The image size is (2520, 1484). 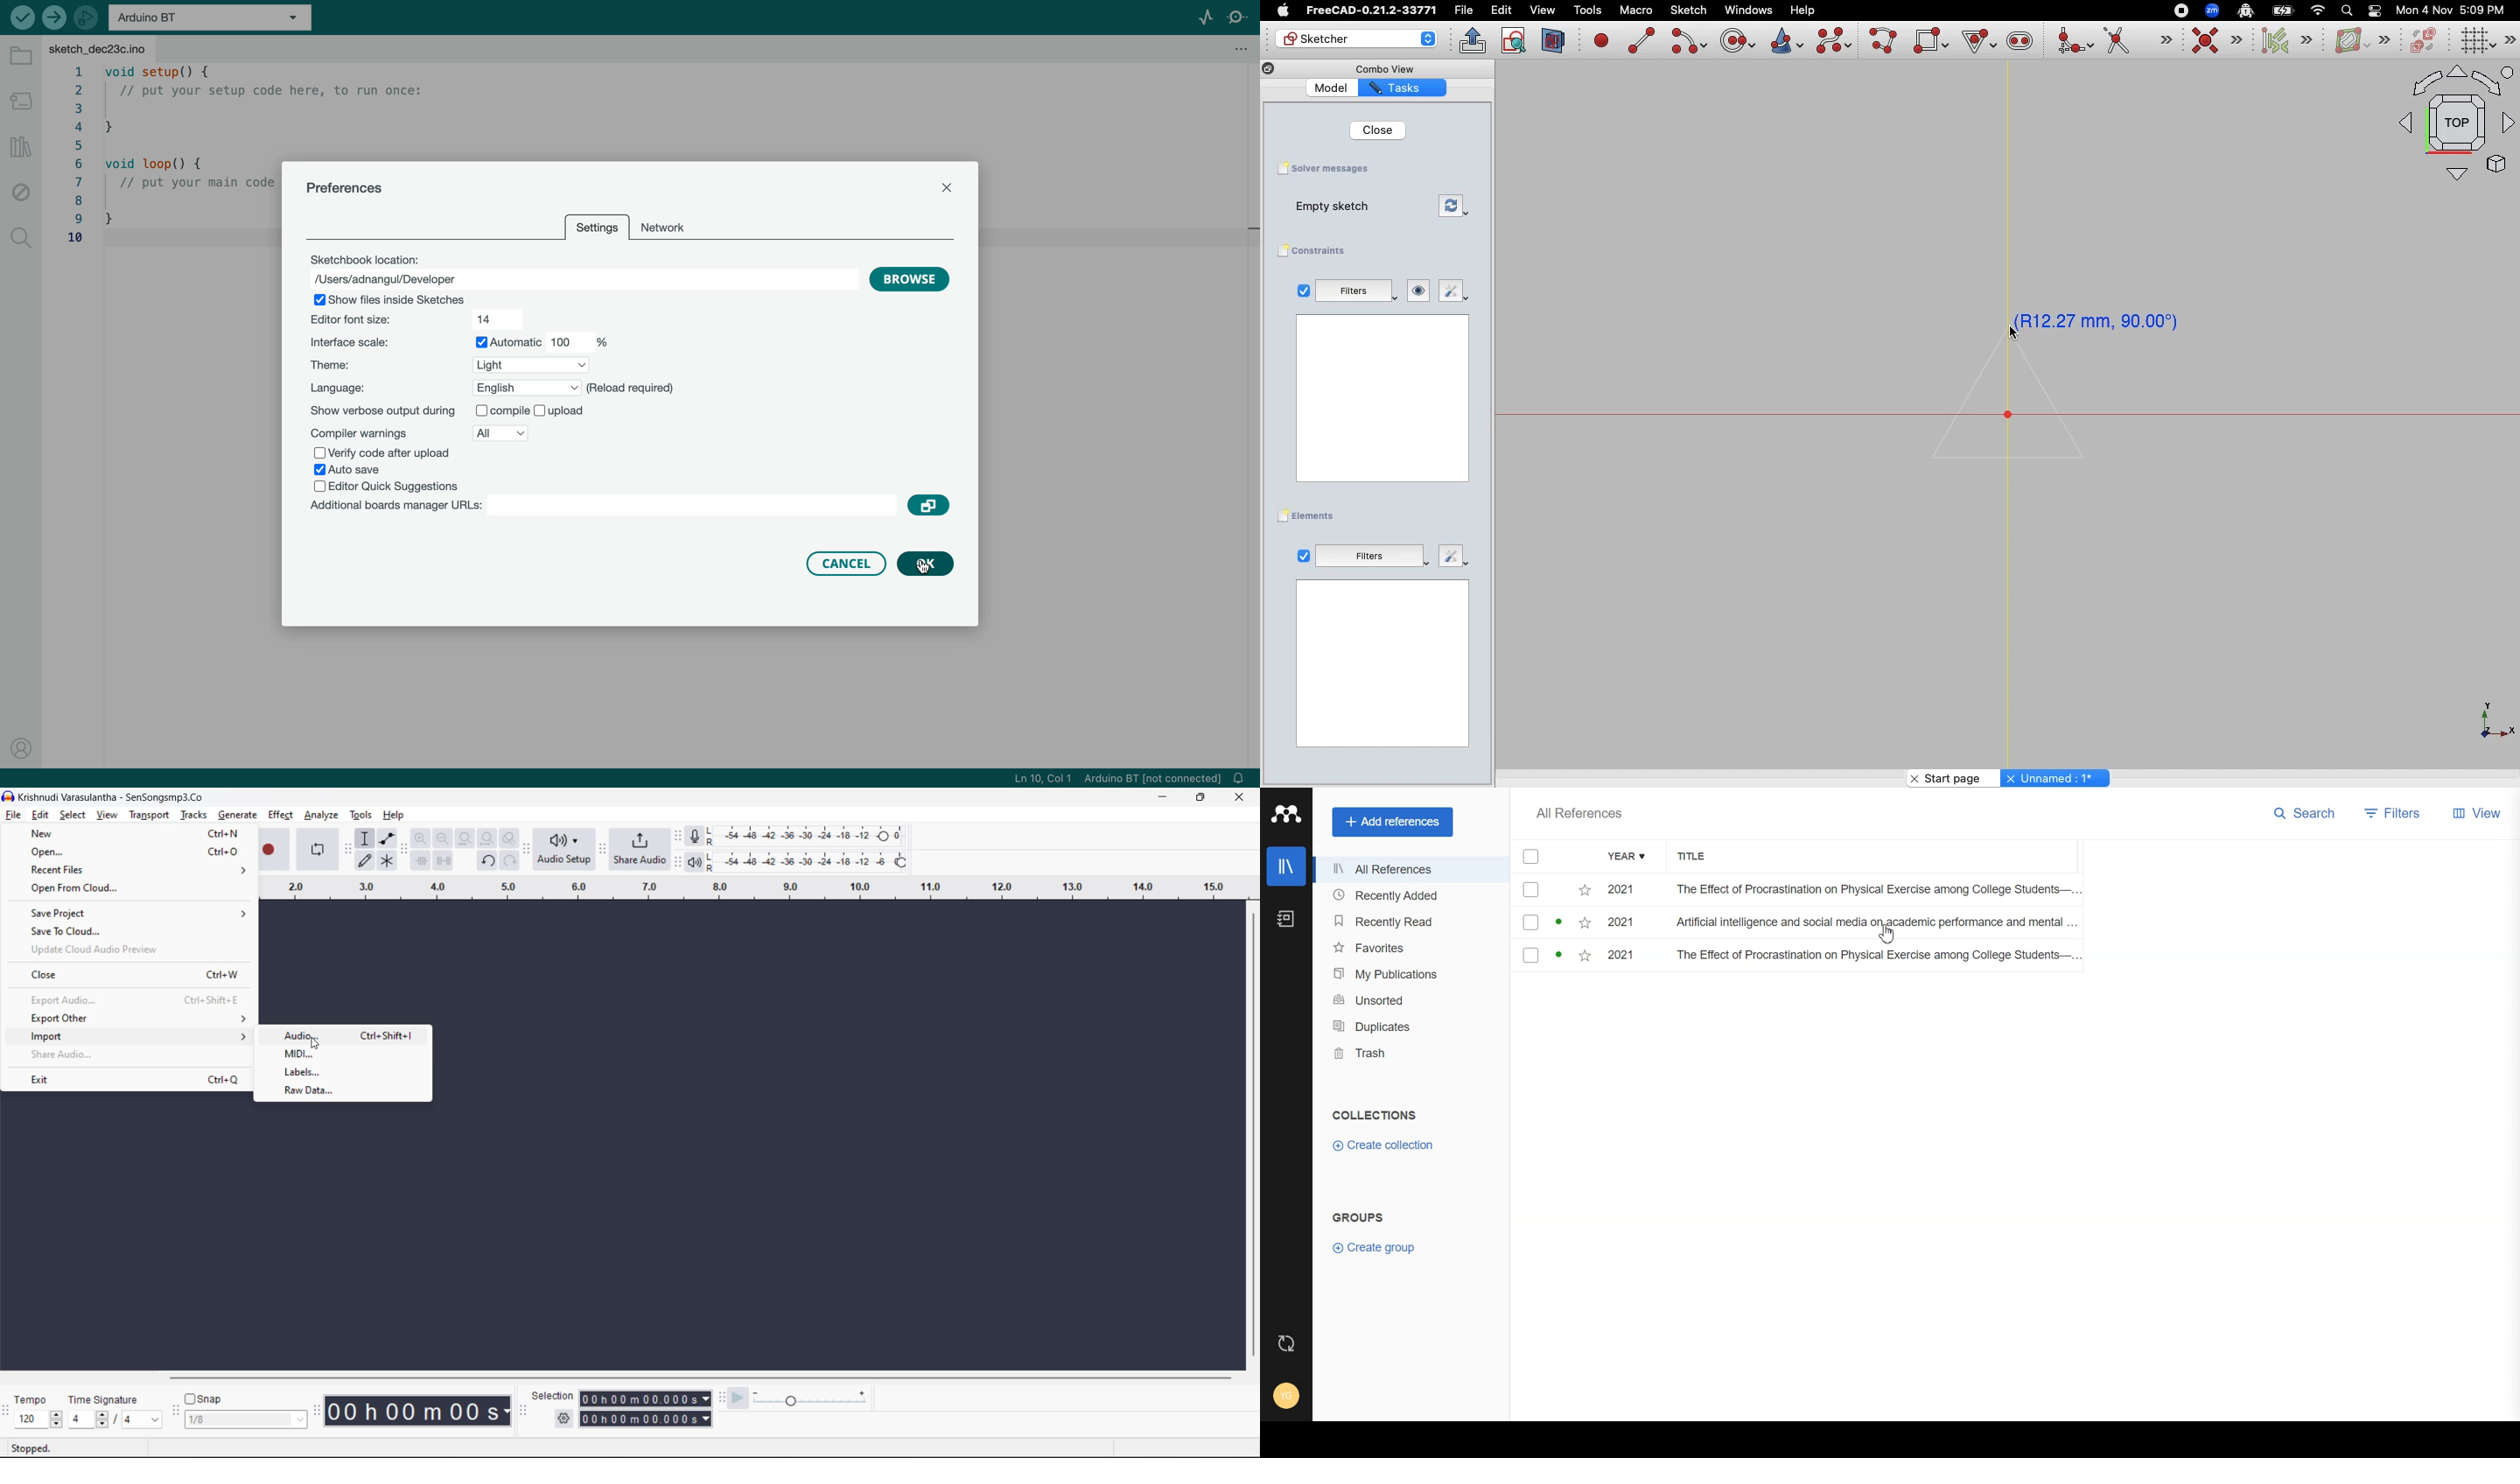 I want to click on labels, so click(x=348, y=1072).